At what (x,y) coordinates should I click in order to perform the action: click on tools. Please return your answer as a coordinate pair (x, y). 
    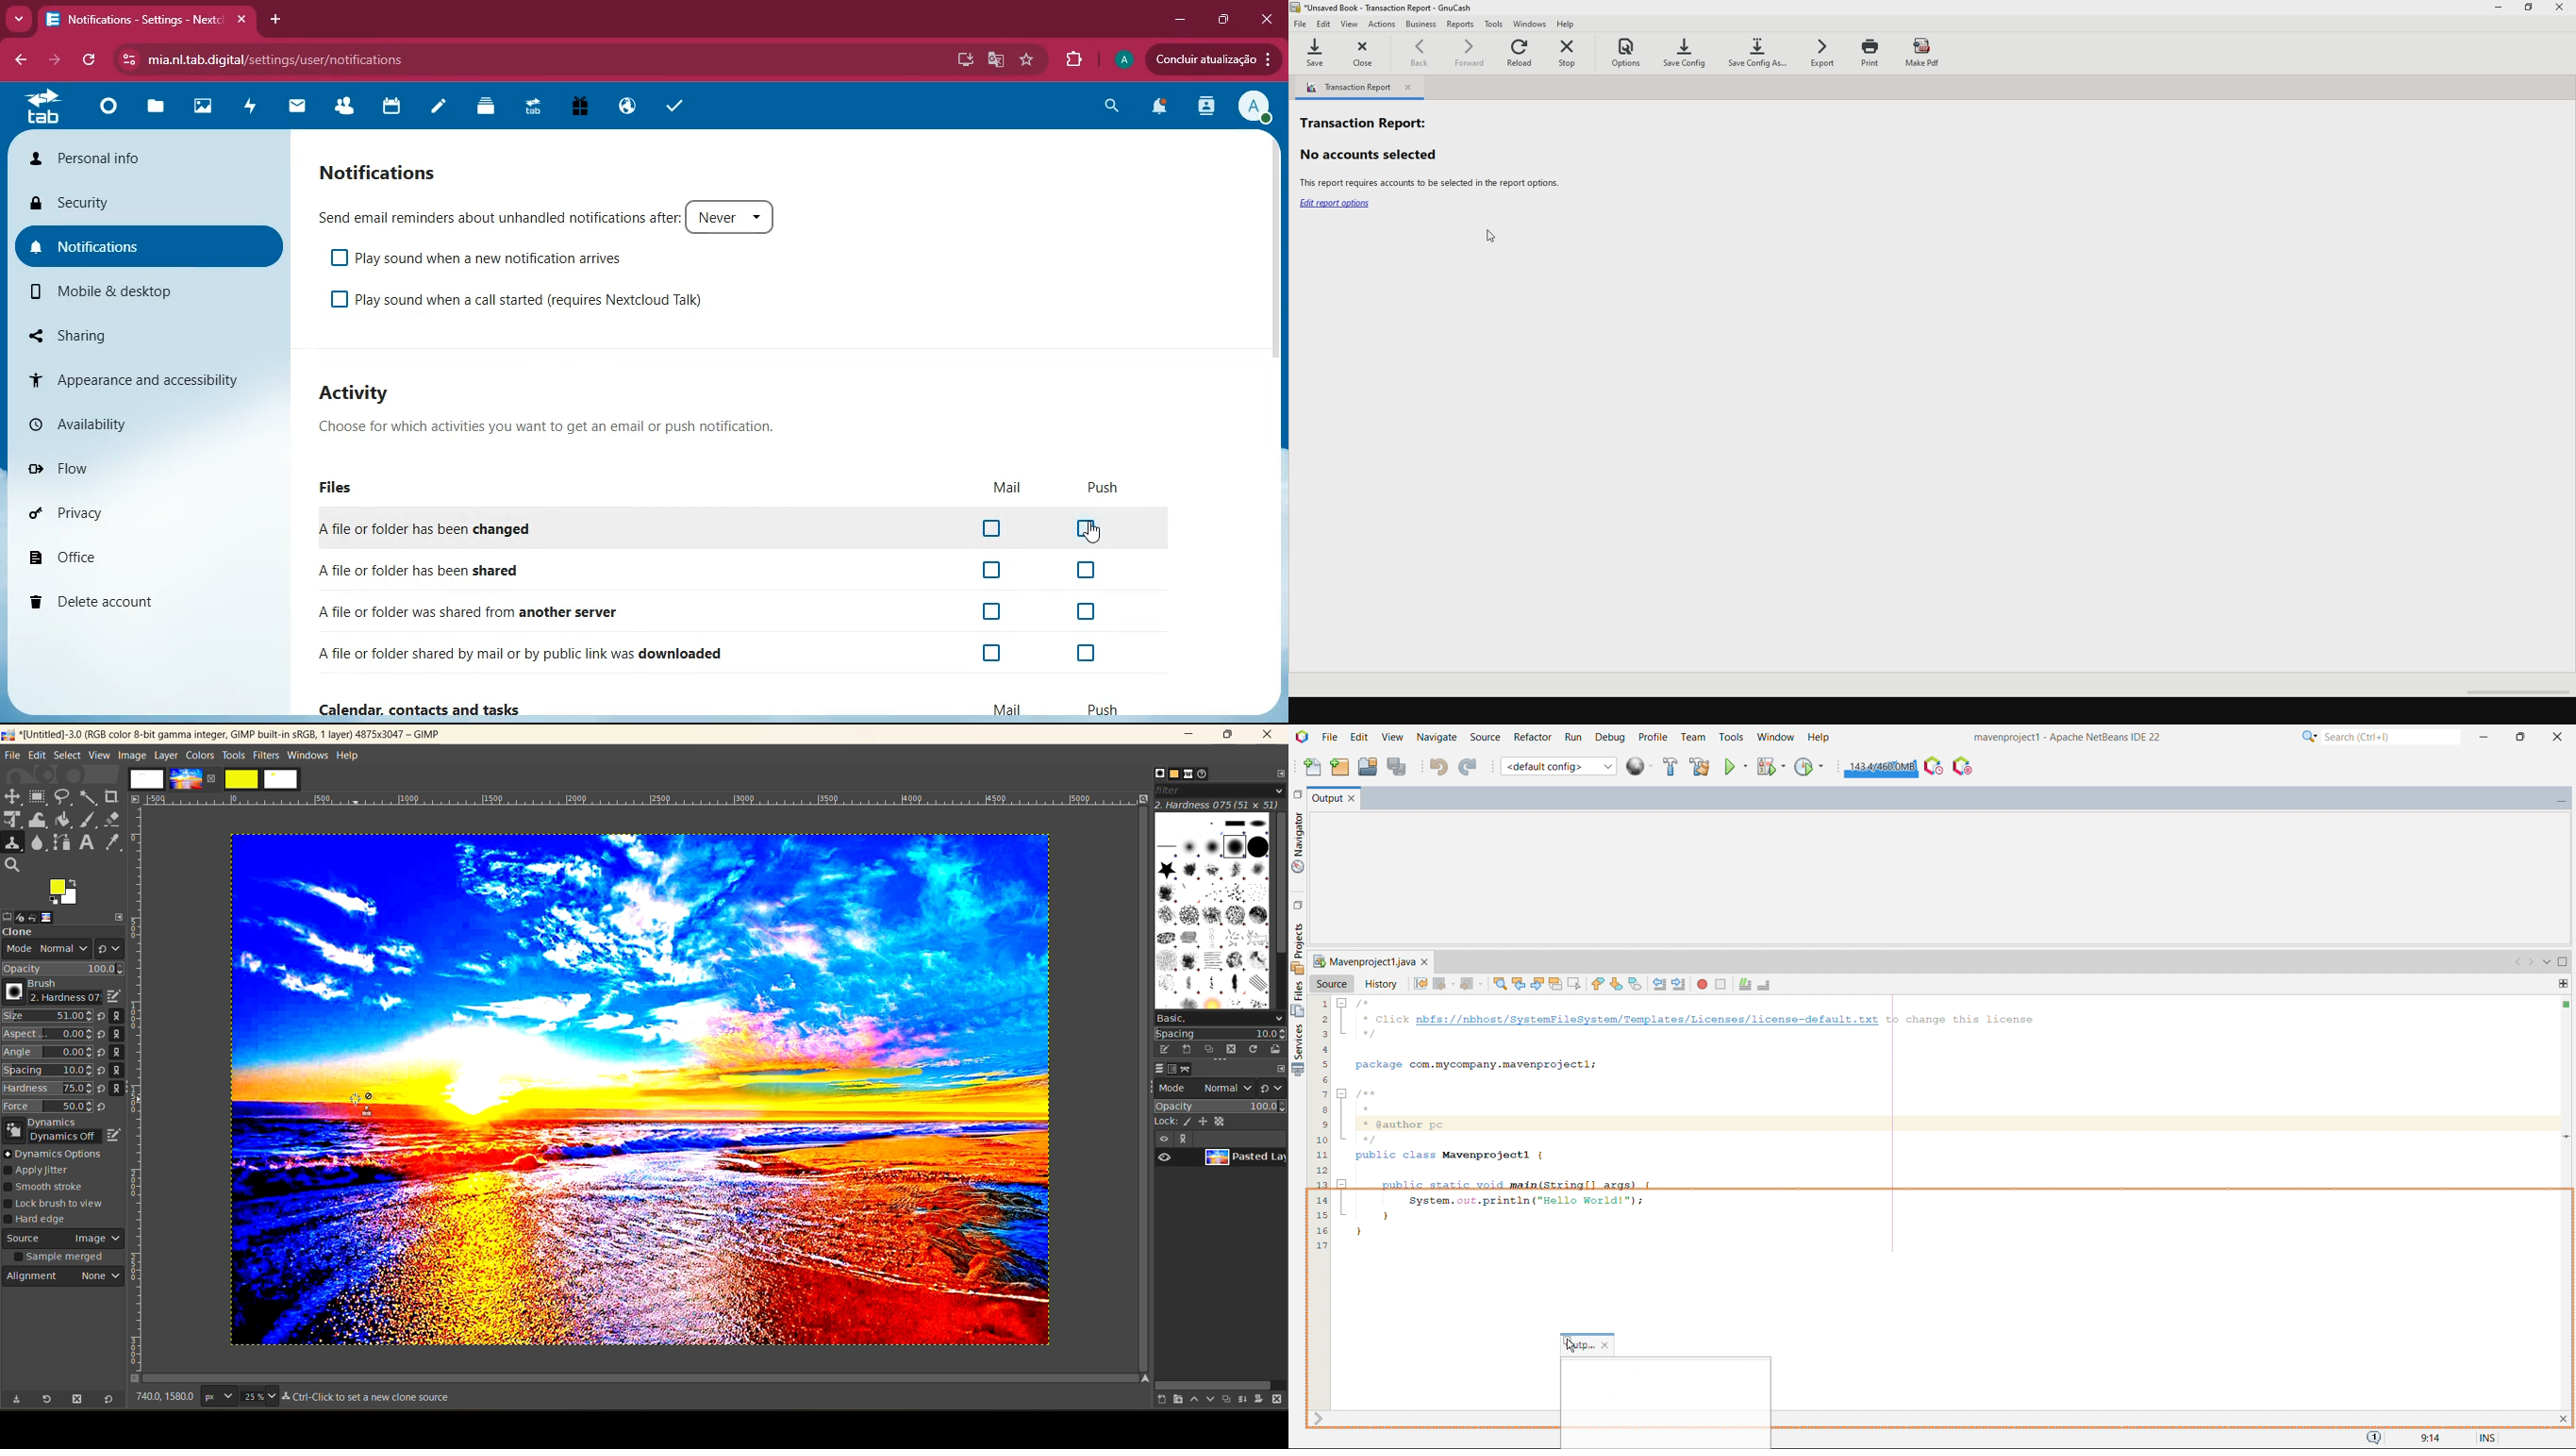
    Looking at the image, I should click on (1731, 738).